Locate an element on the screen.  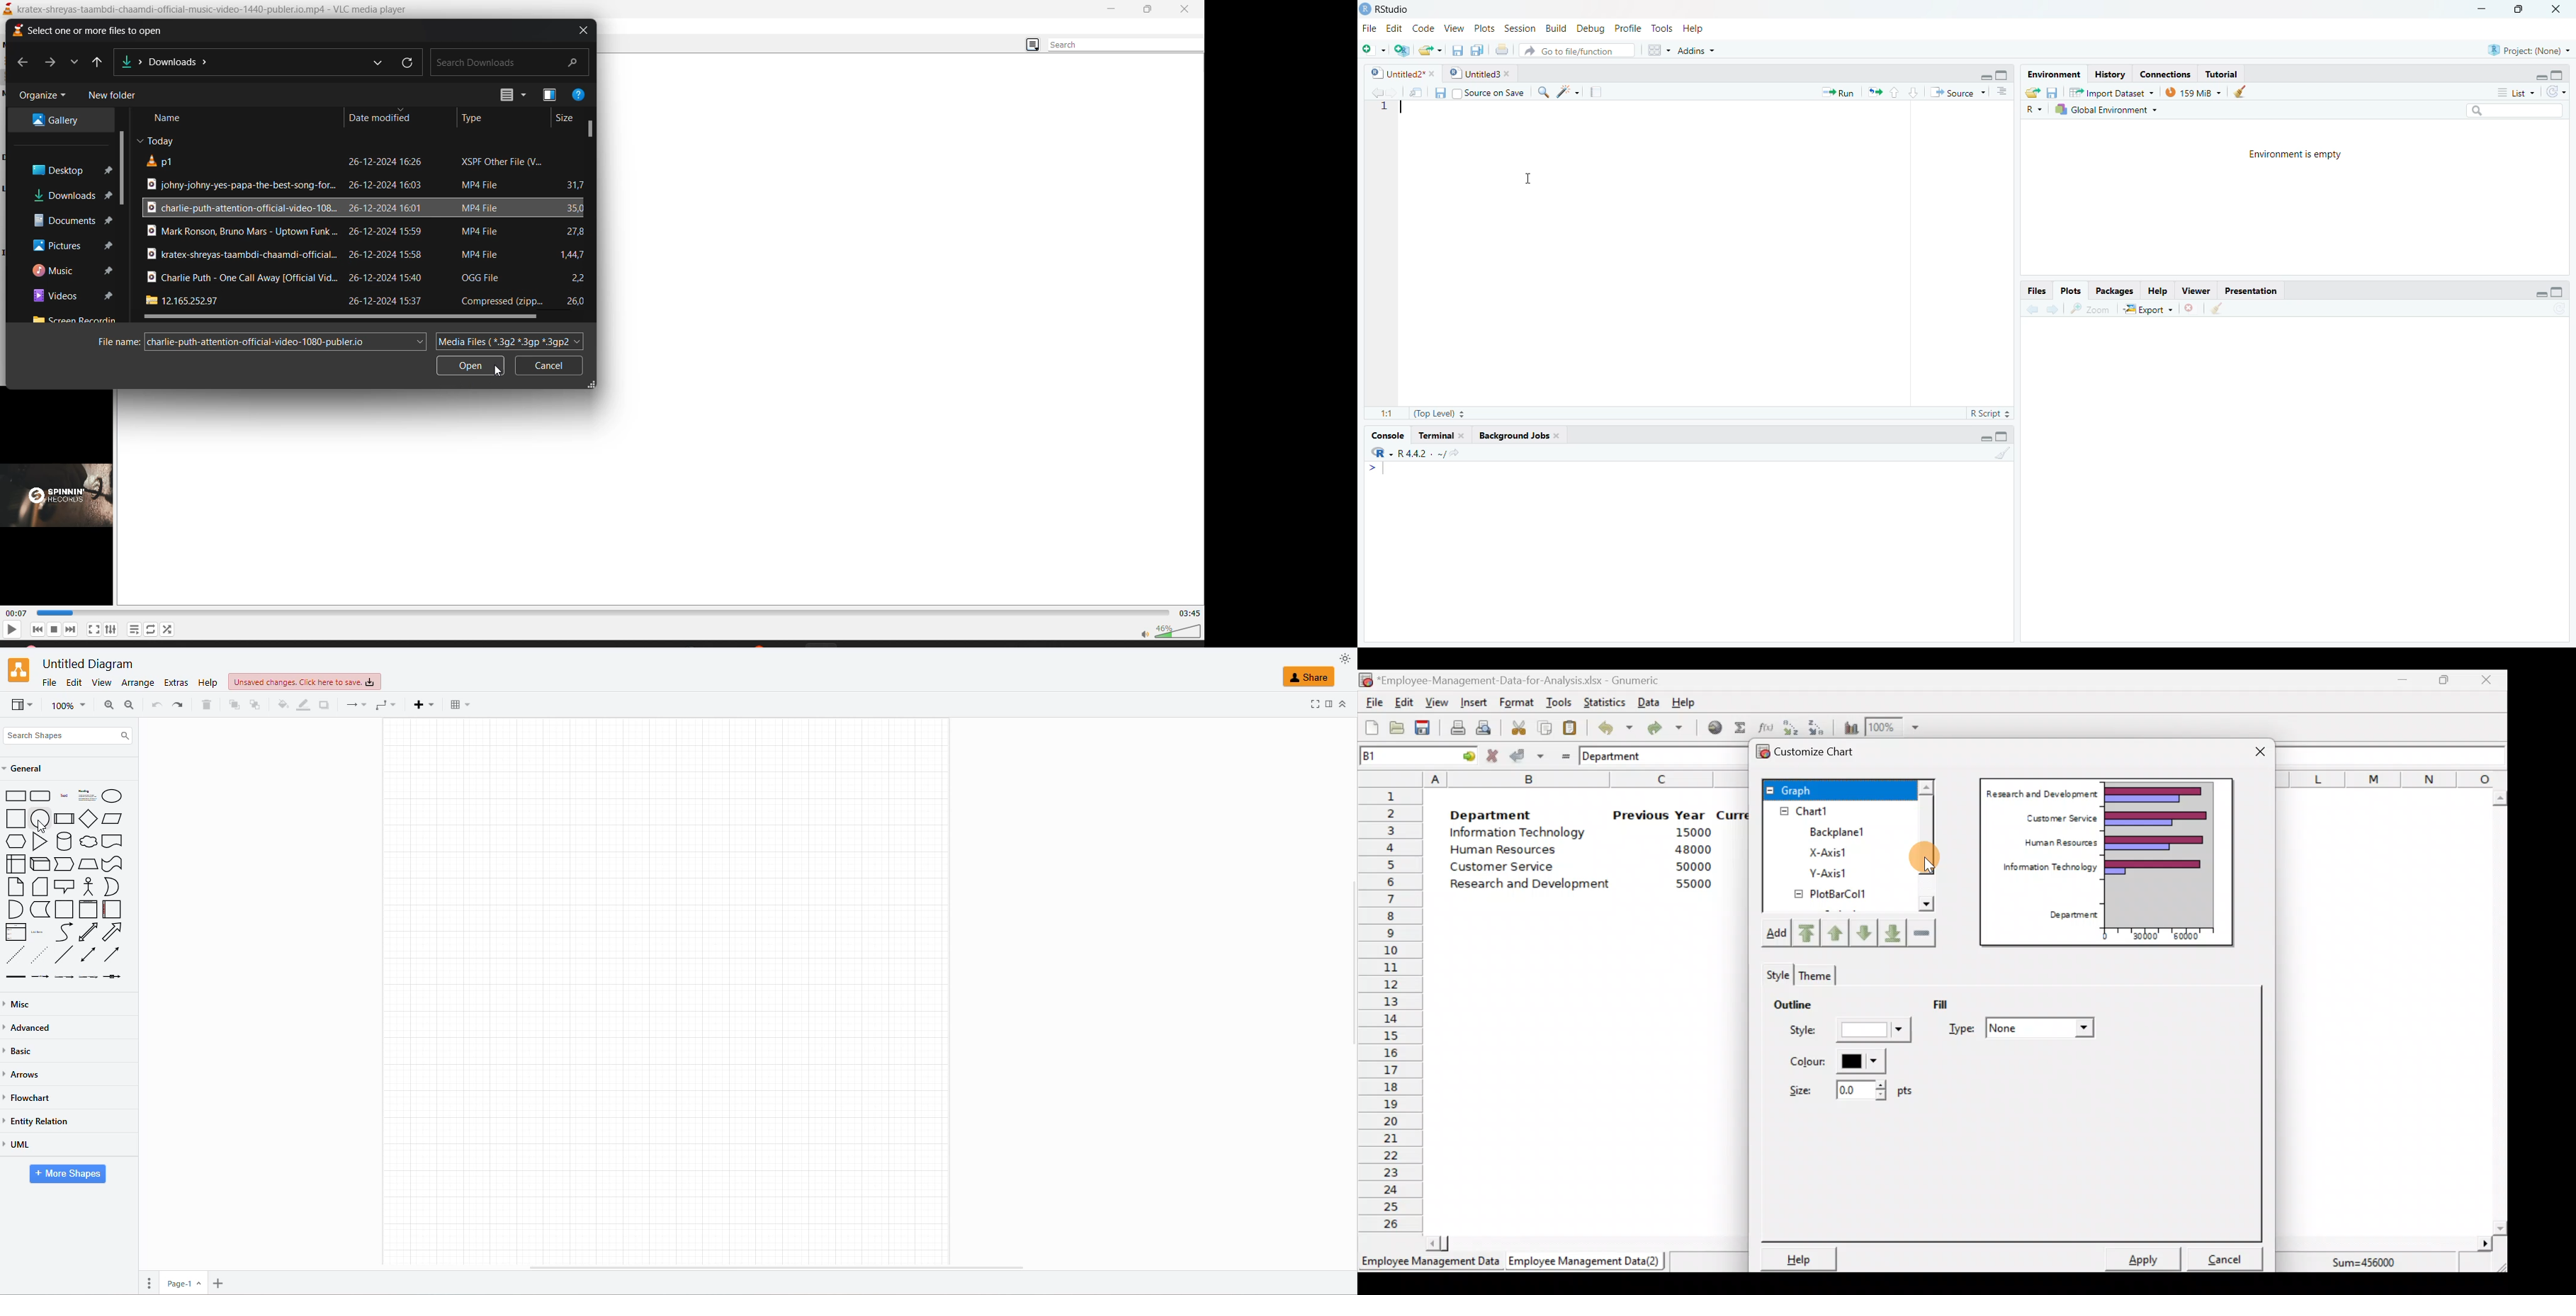
HELP is located at coordinates (205, 684).